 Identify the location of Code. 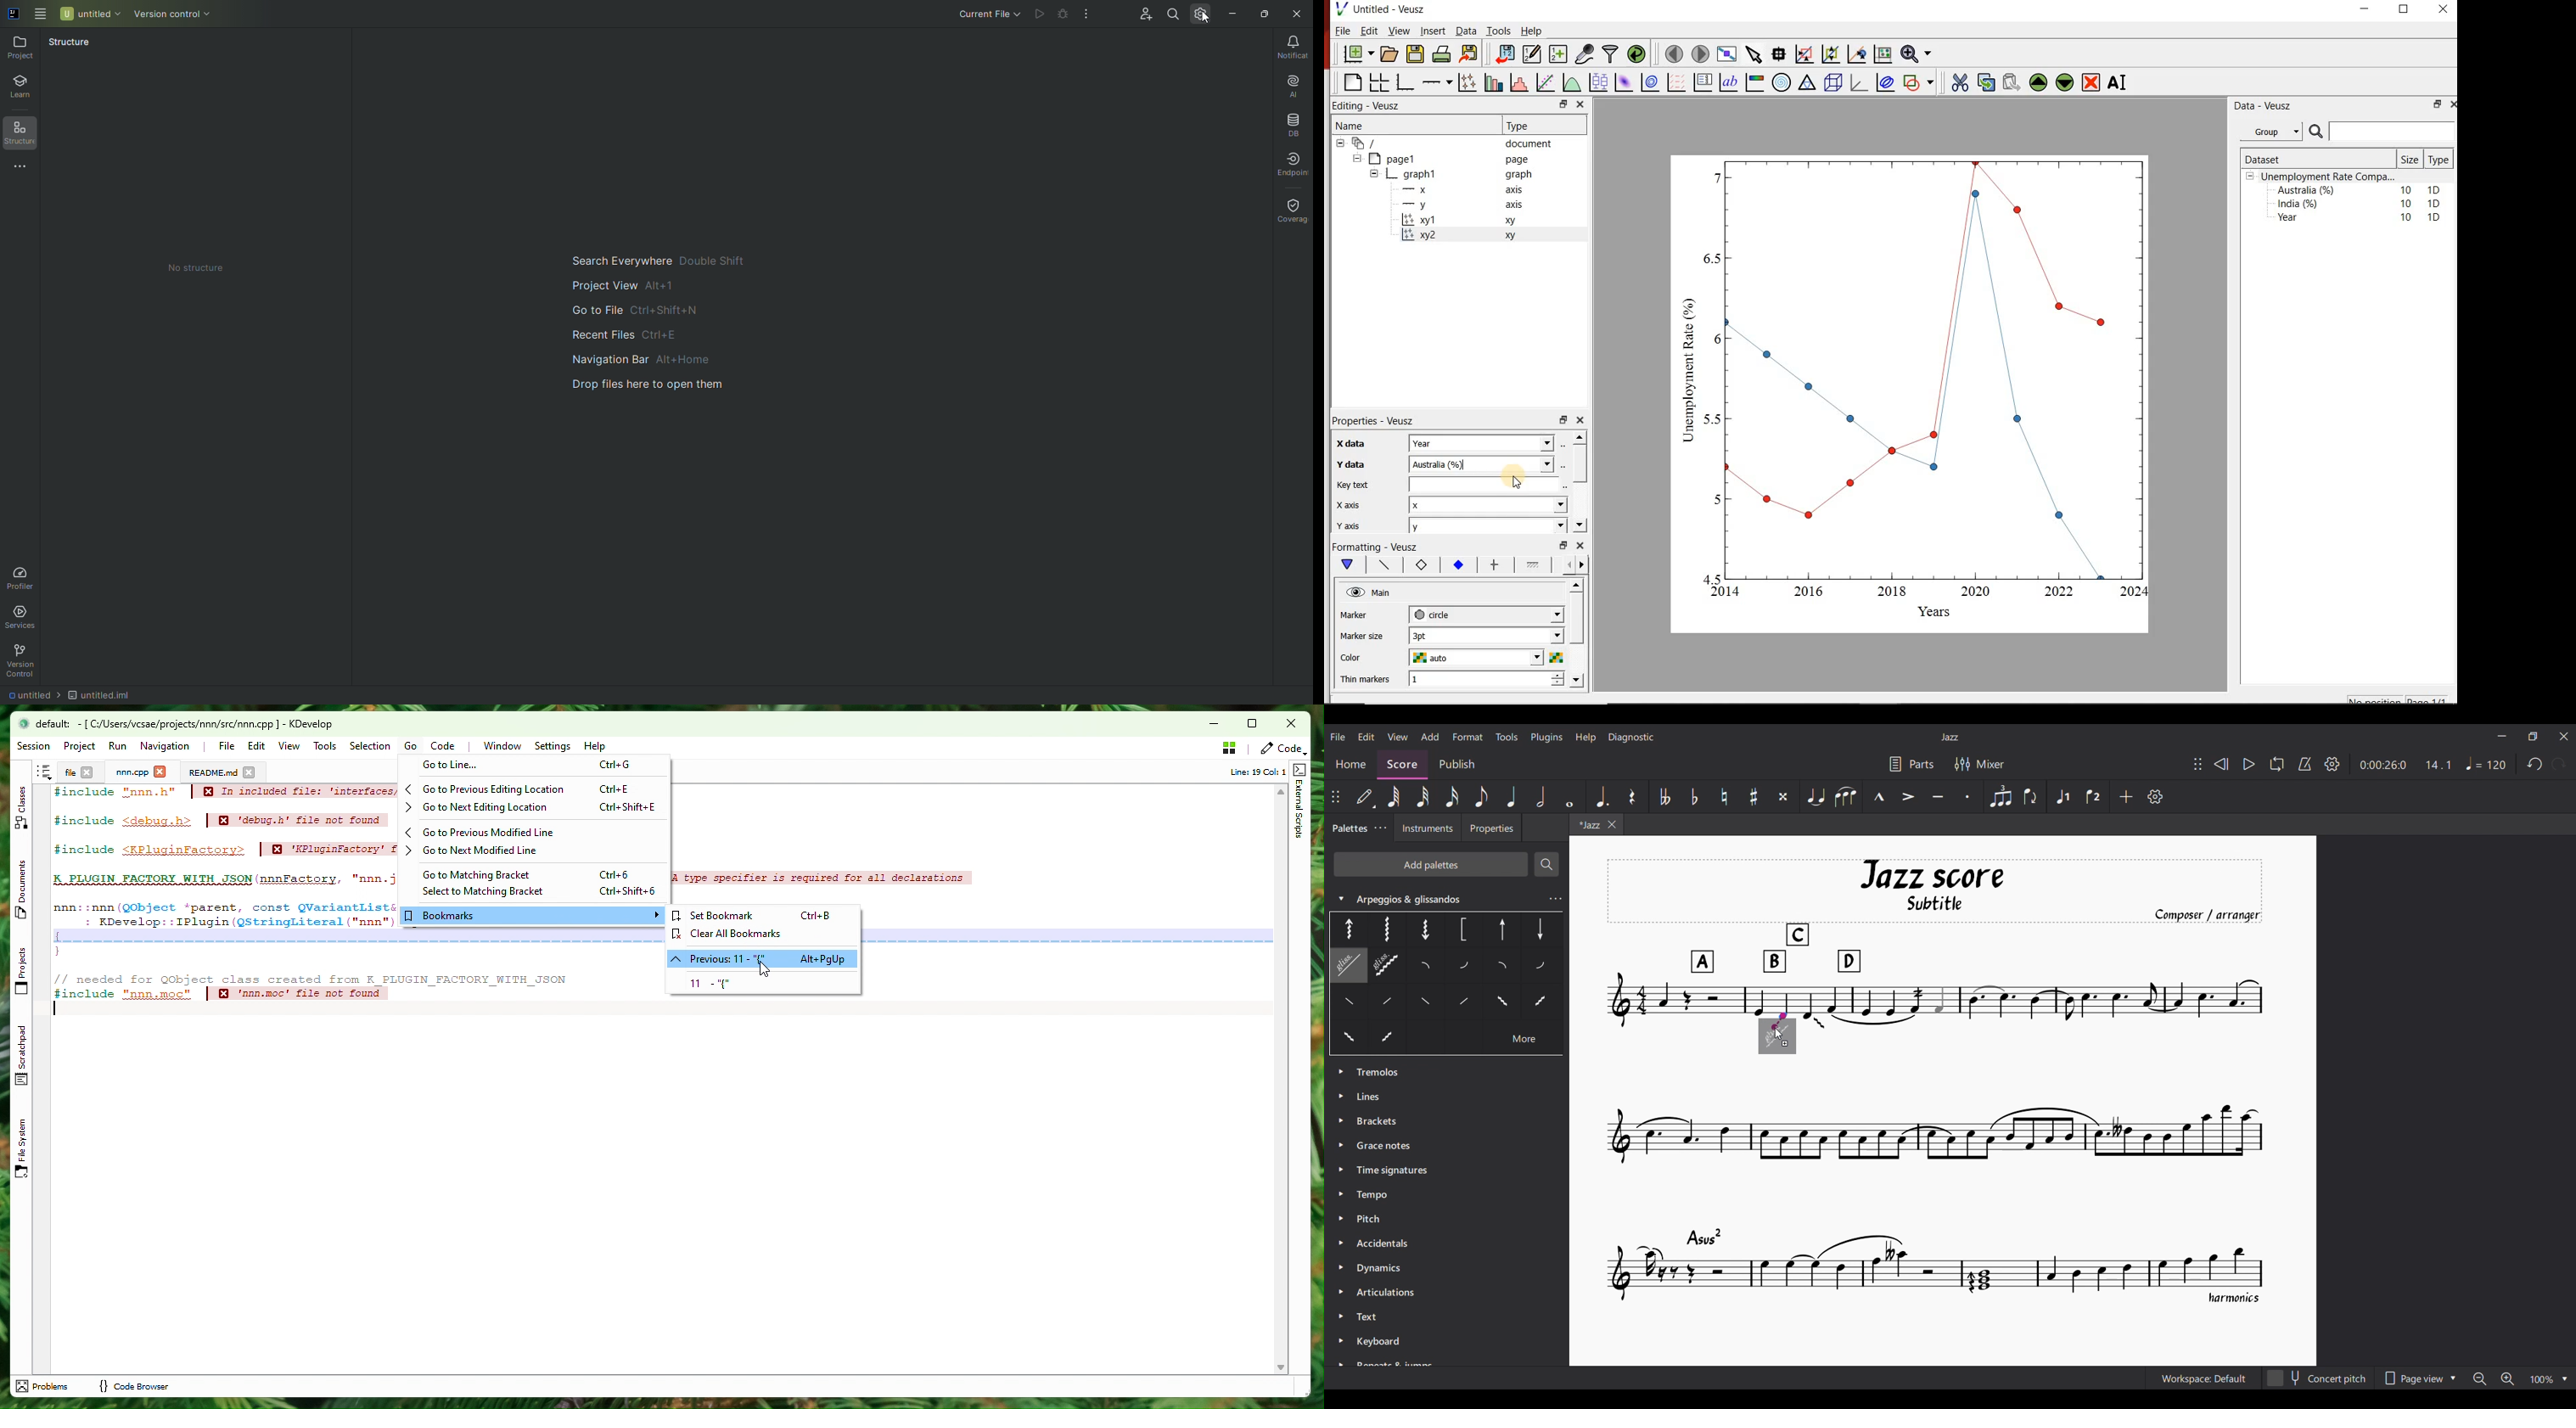
(1280, 749).